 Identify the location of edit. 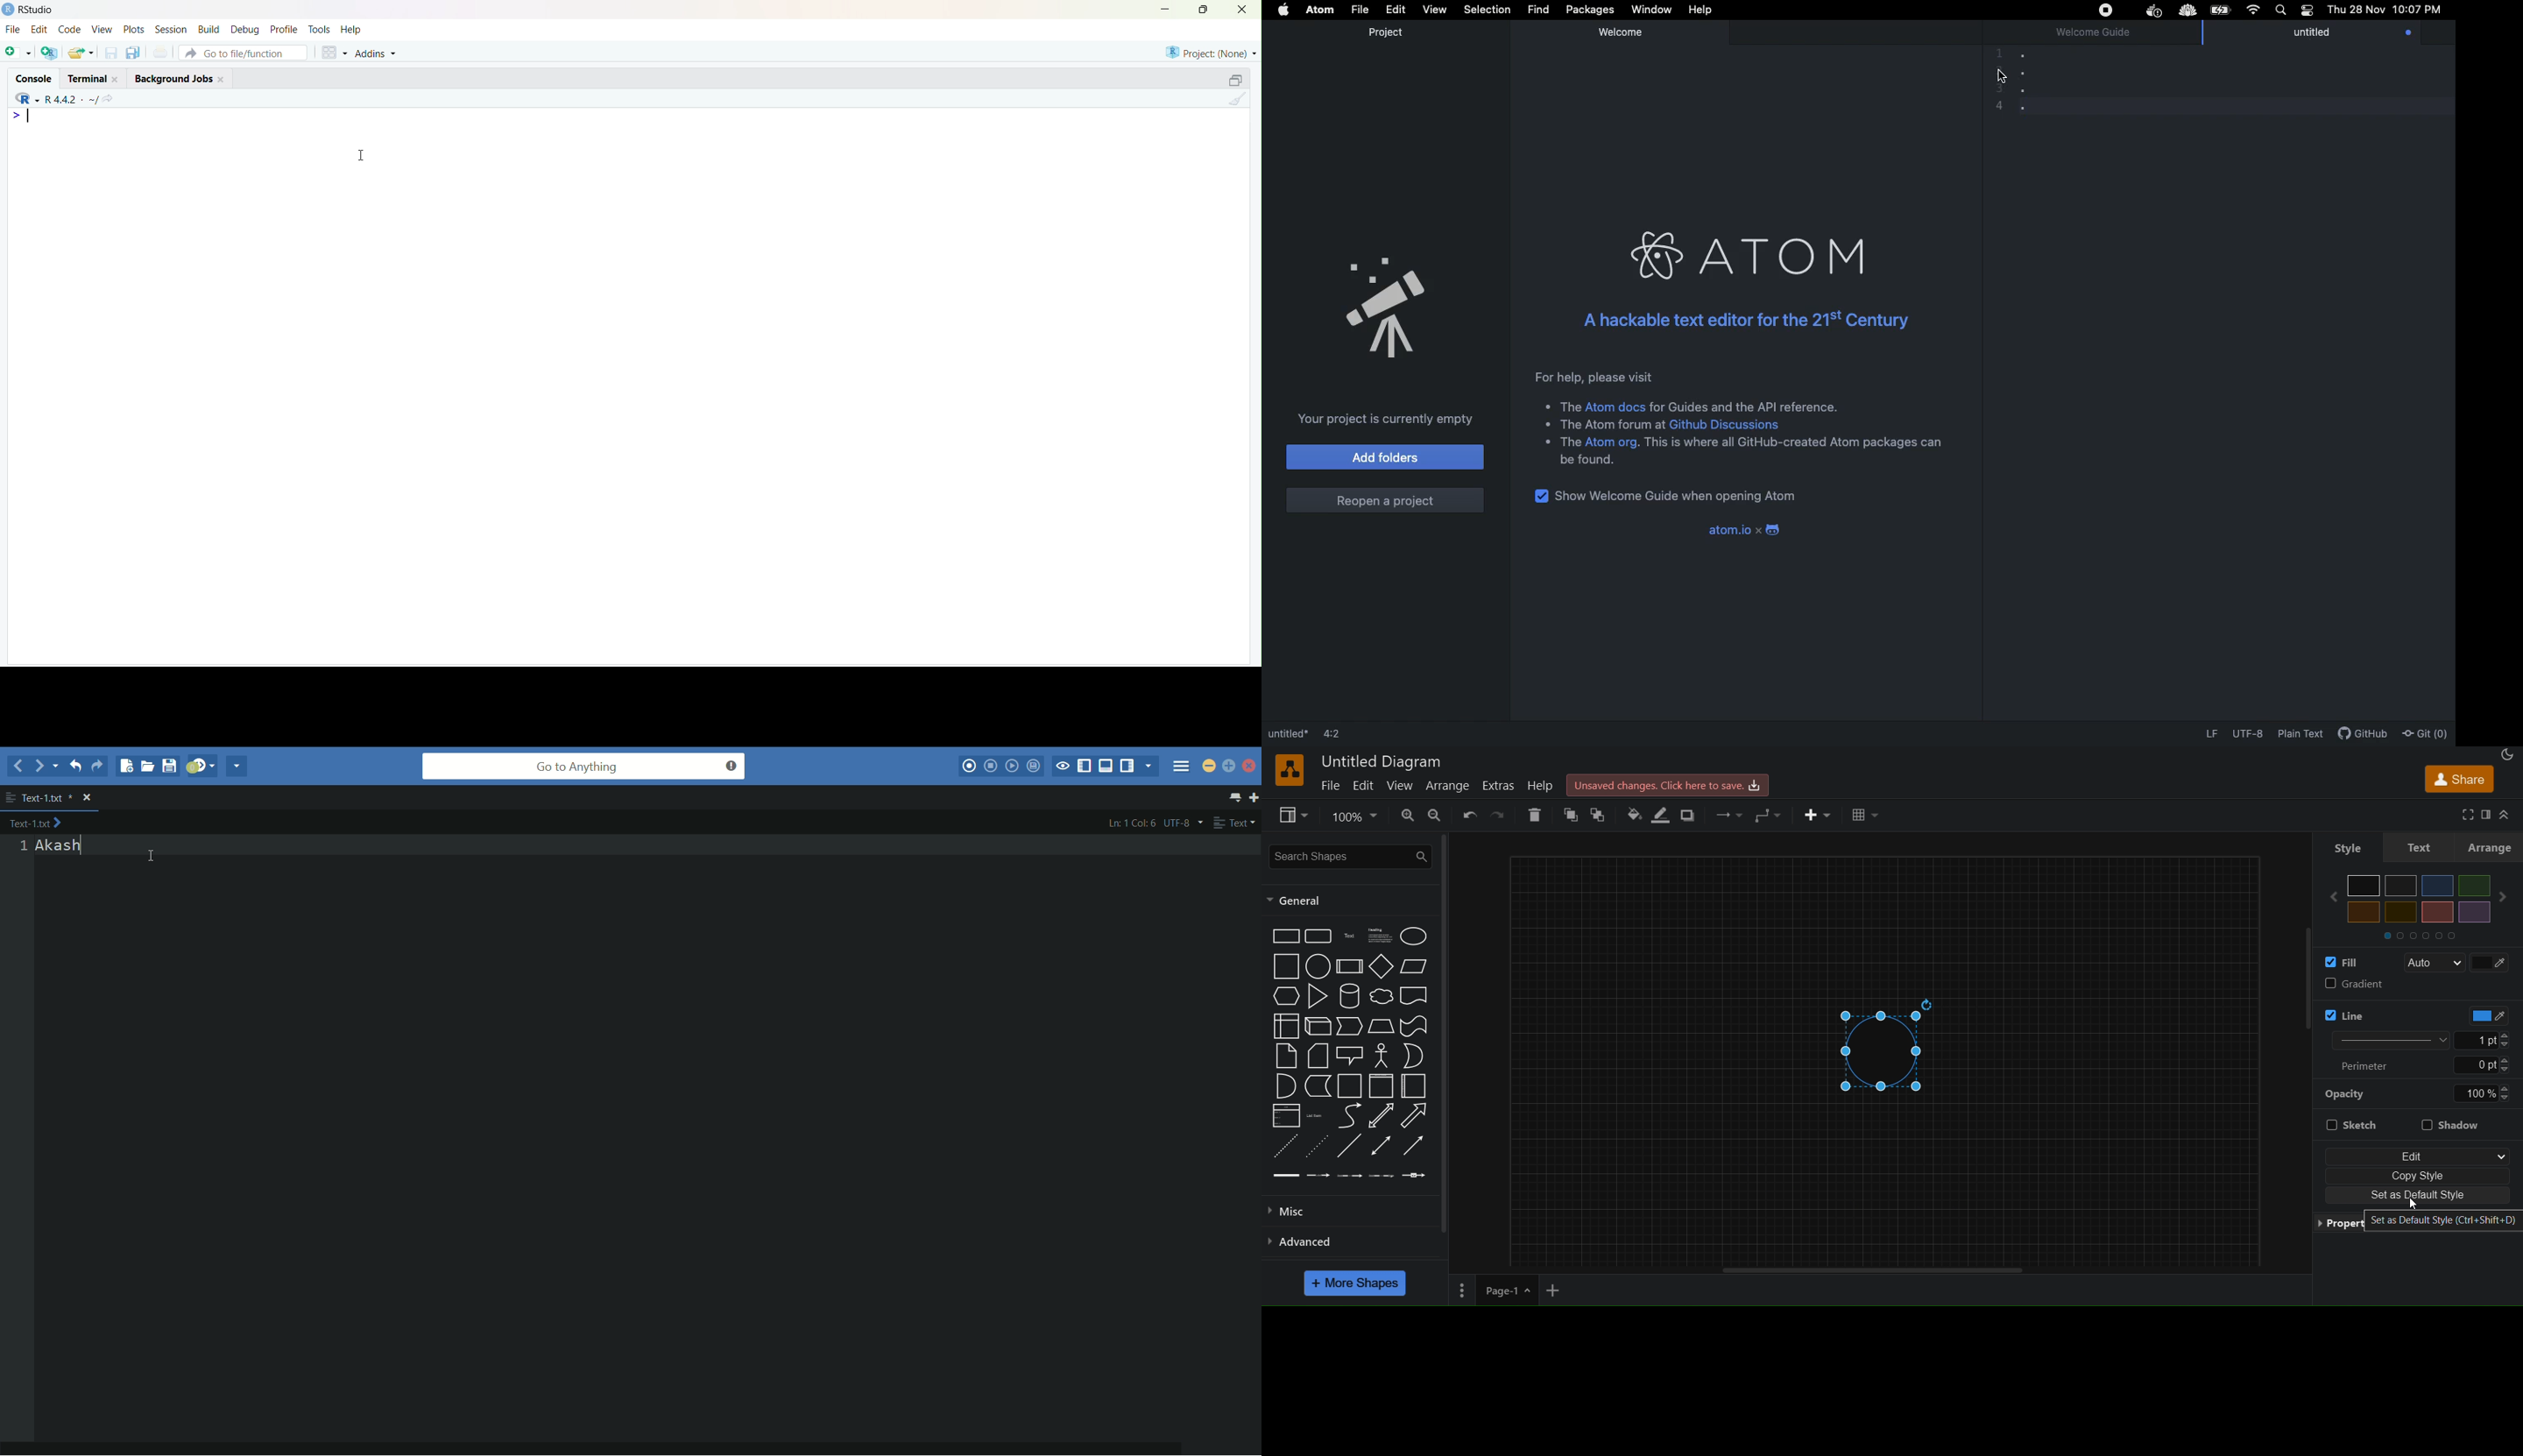
(1365, 786).